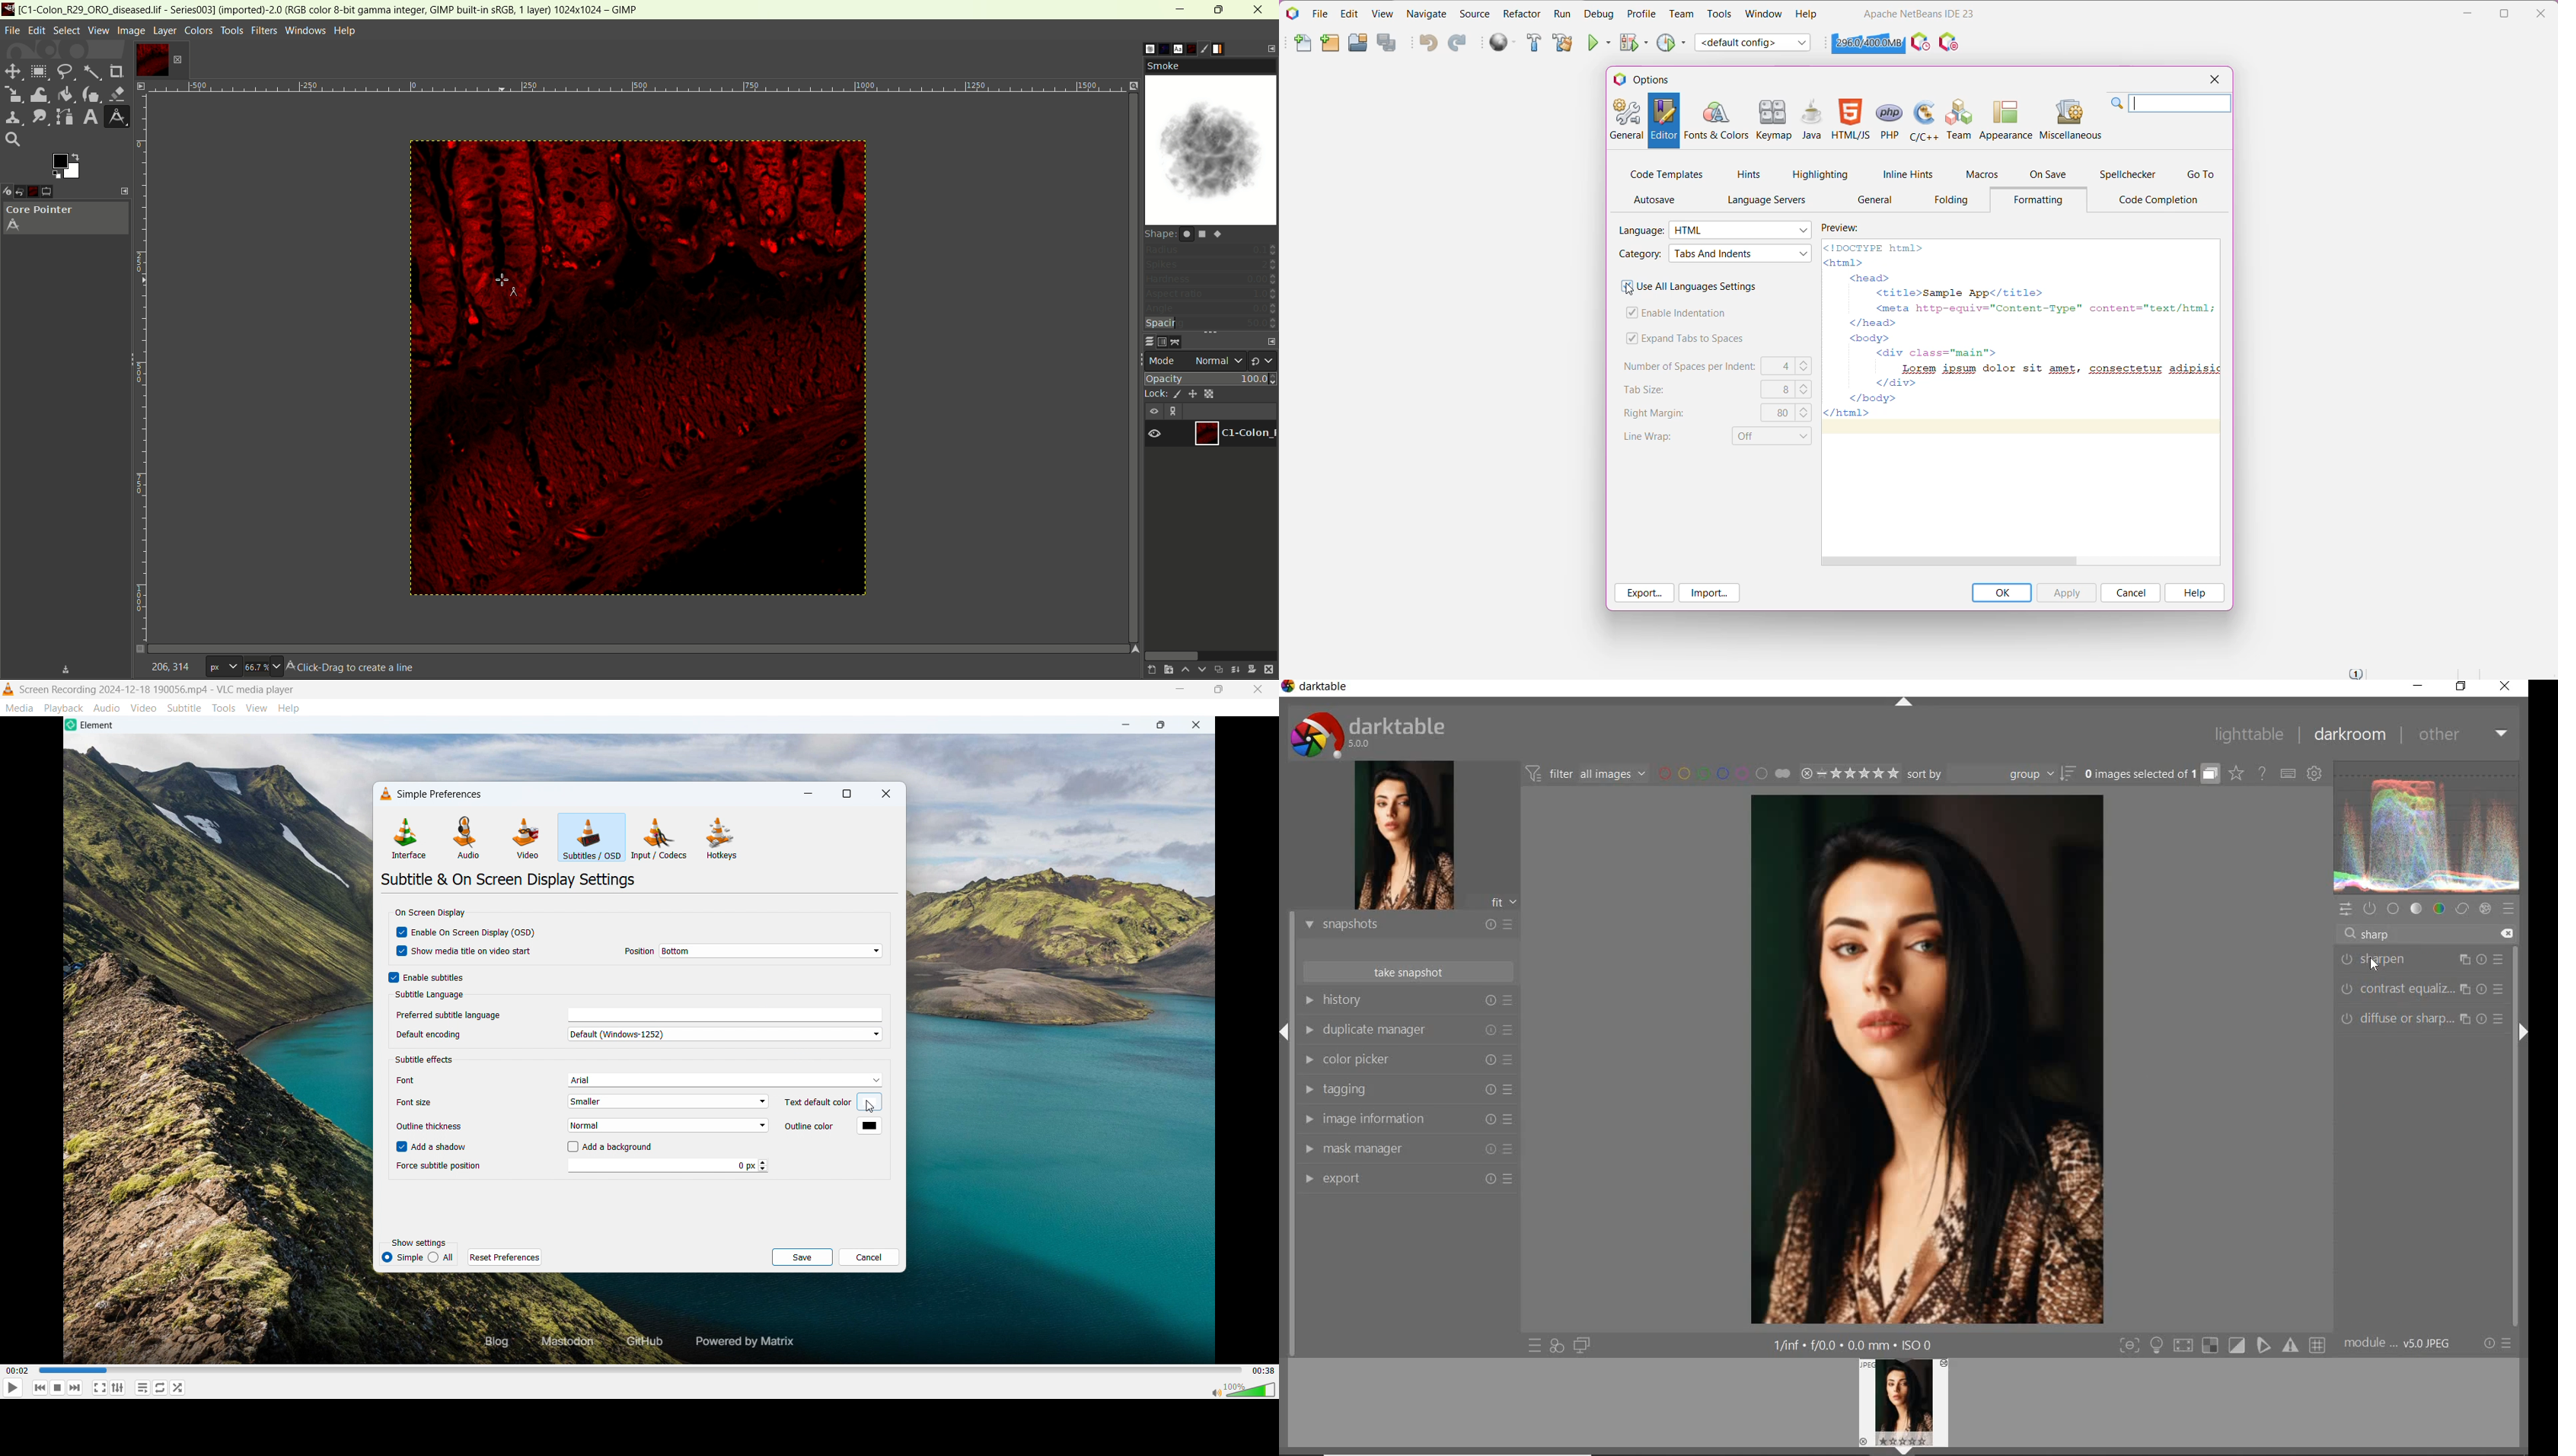 The width and height of the screenshot is (2576, 1456). What do you see at coordinates (2485, 910) in the screenshot?
I see `effect` at bounding box center [2485, 910].